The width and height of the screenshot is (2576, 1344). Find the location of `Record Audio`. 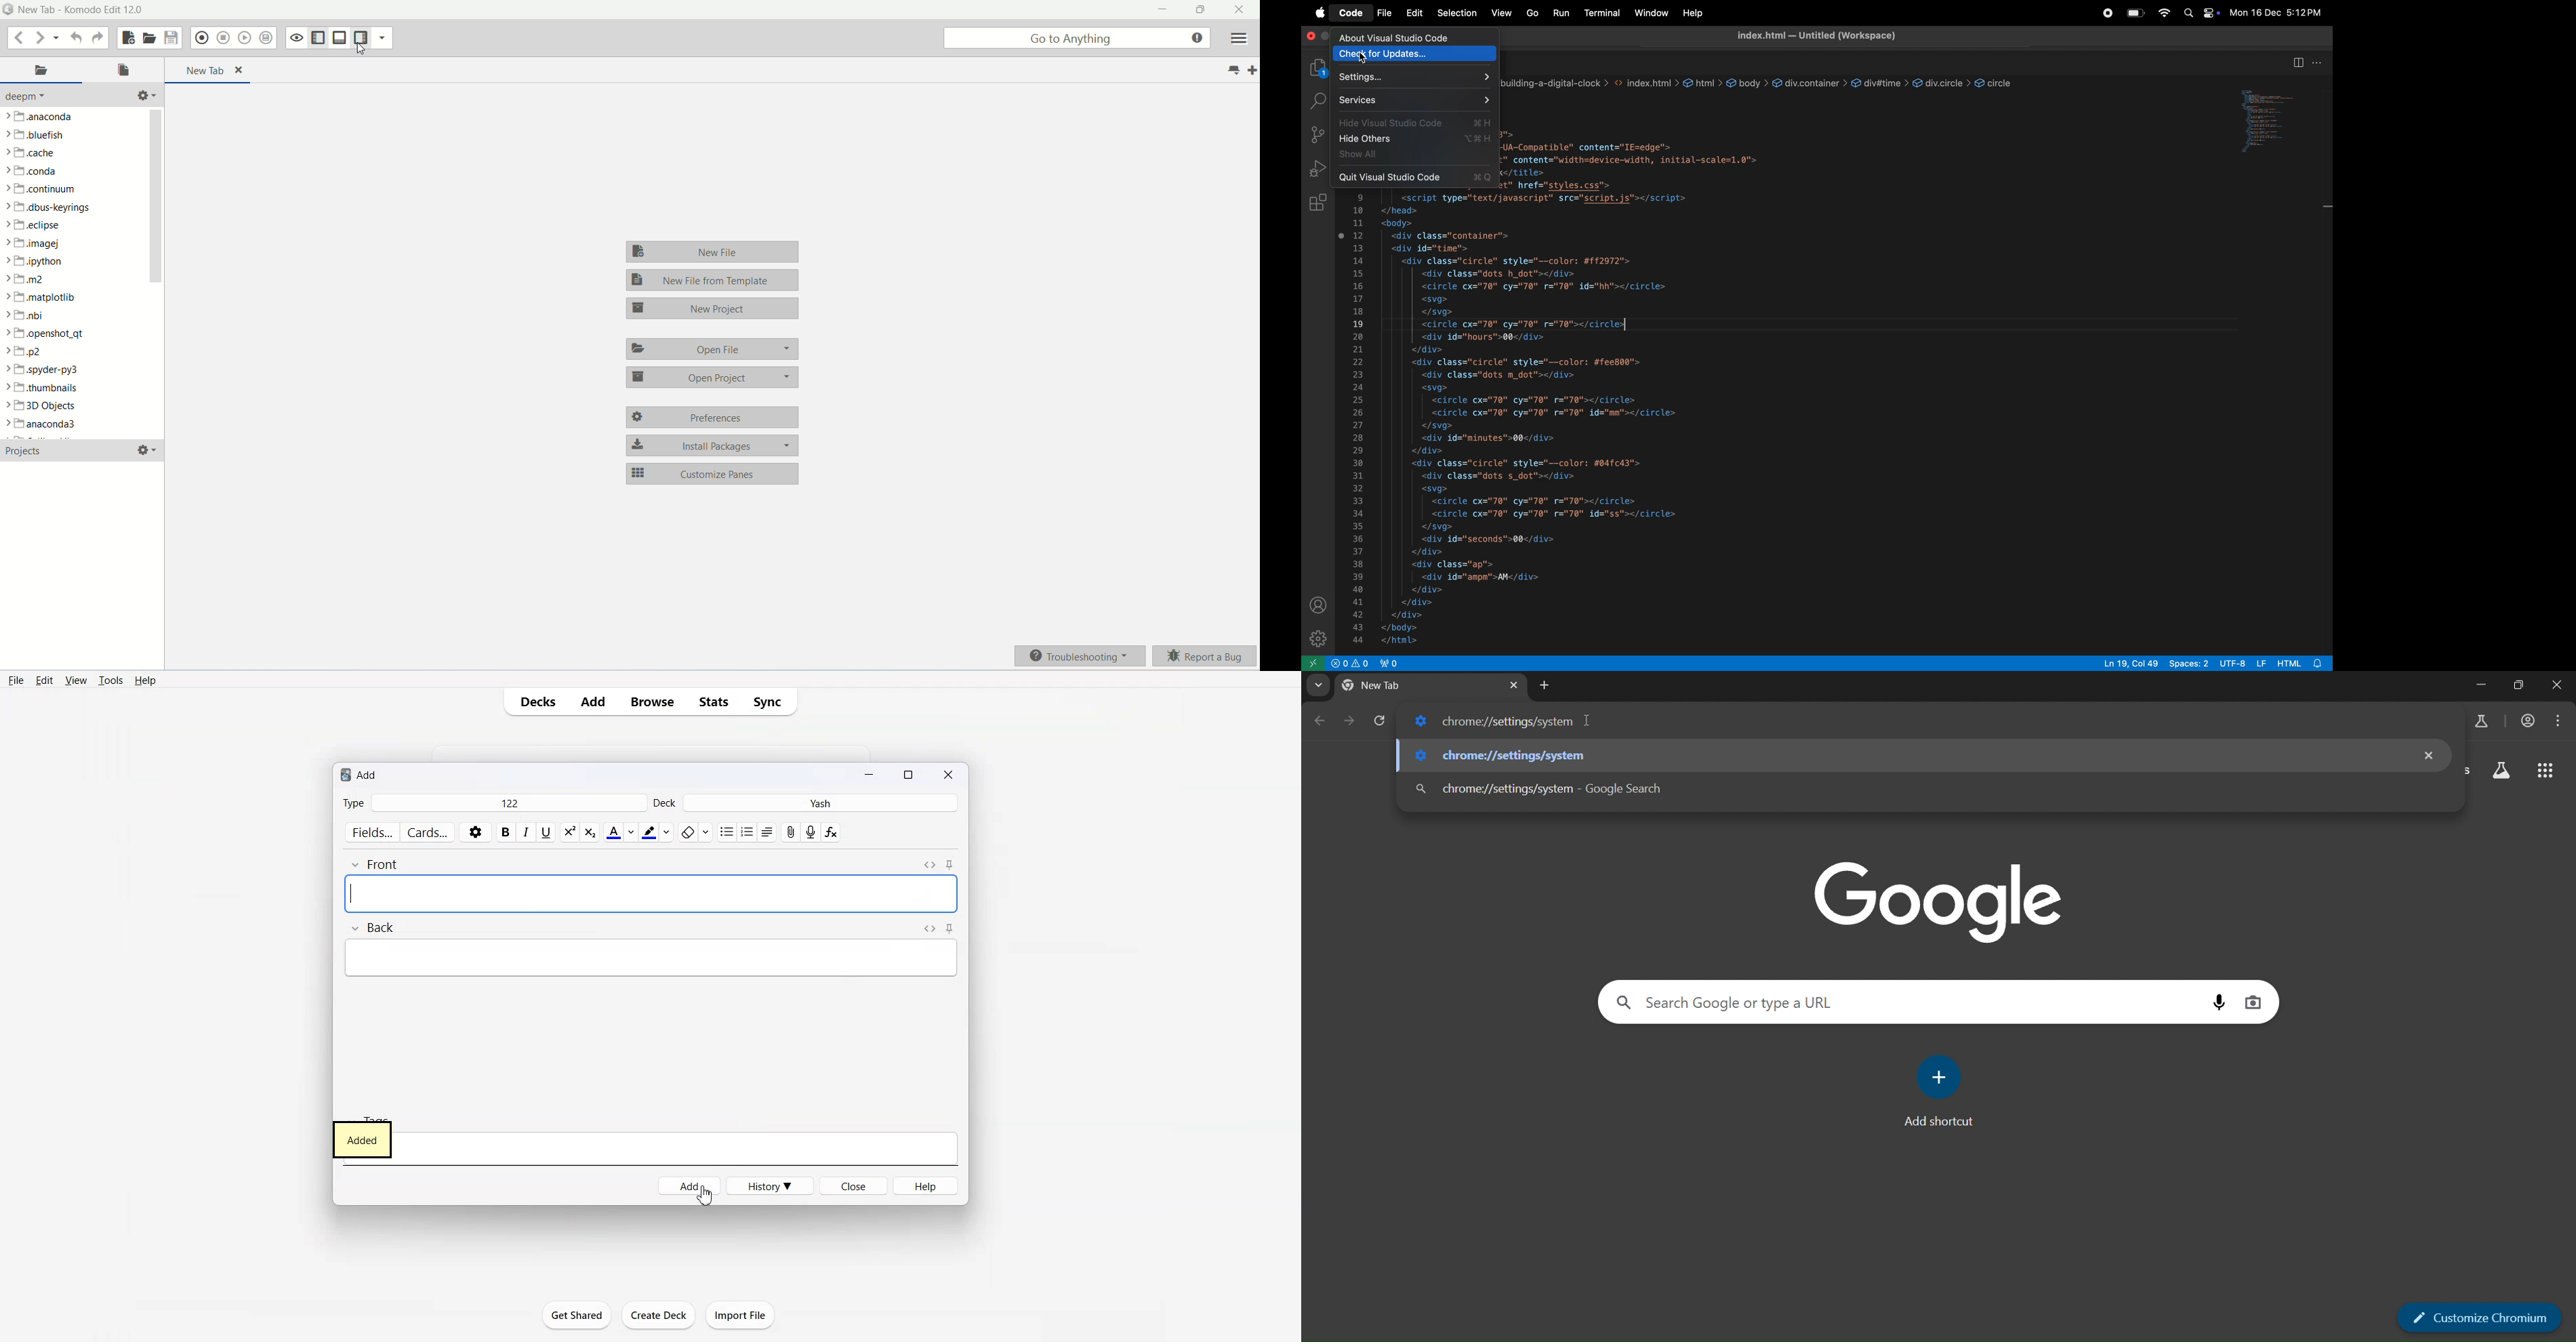

Record Audio is located at coordinates (811, 832).